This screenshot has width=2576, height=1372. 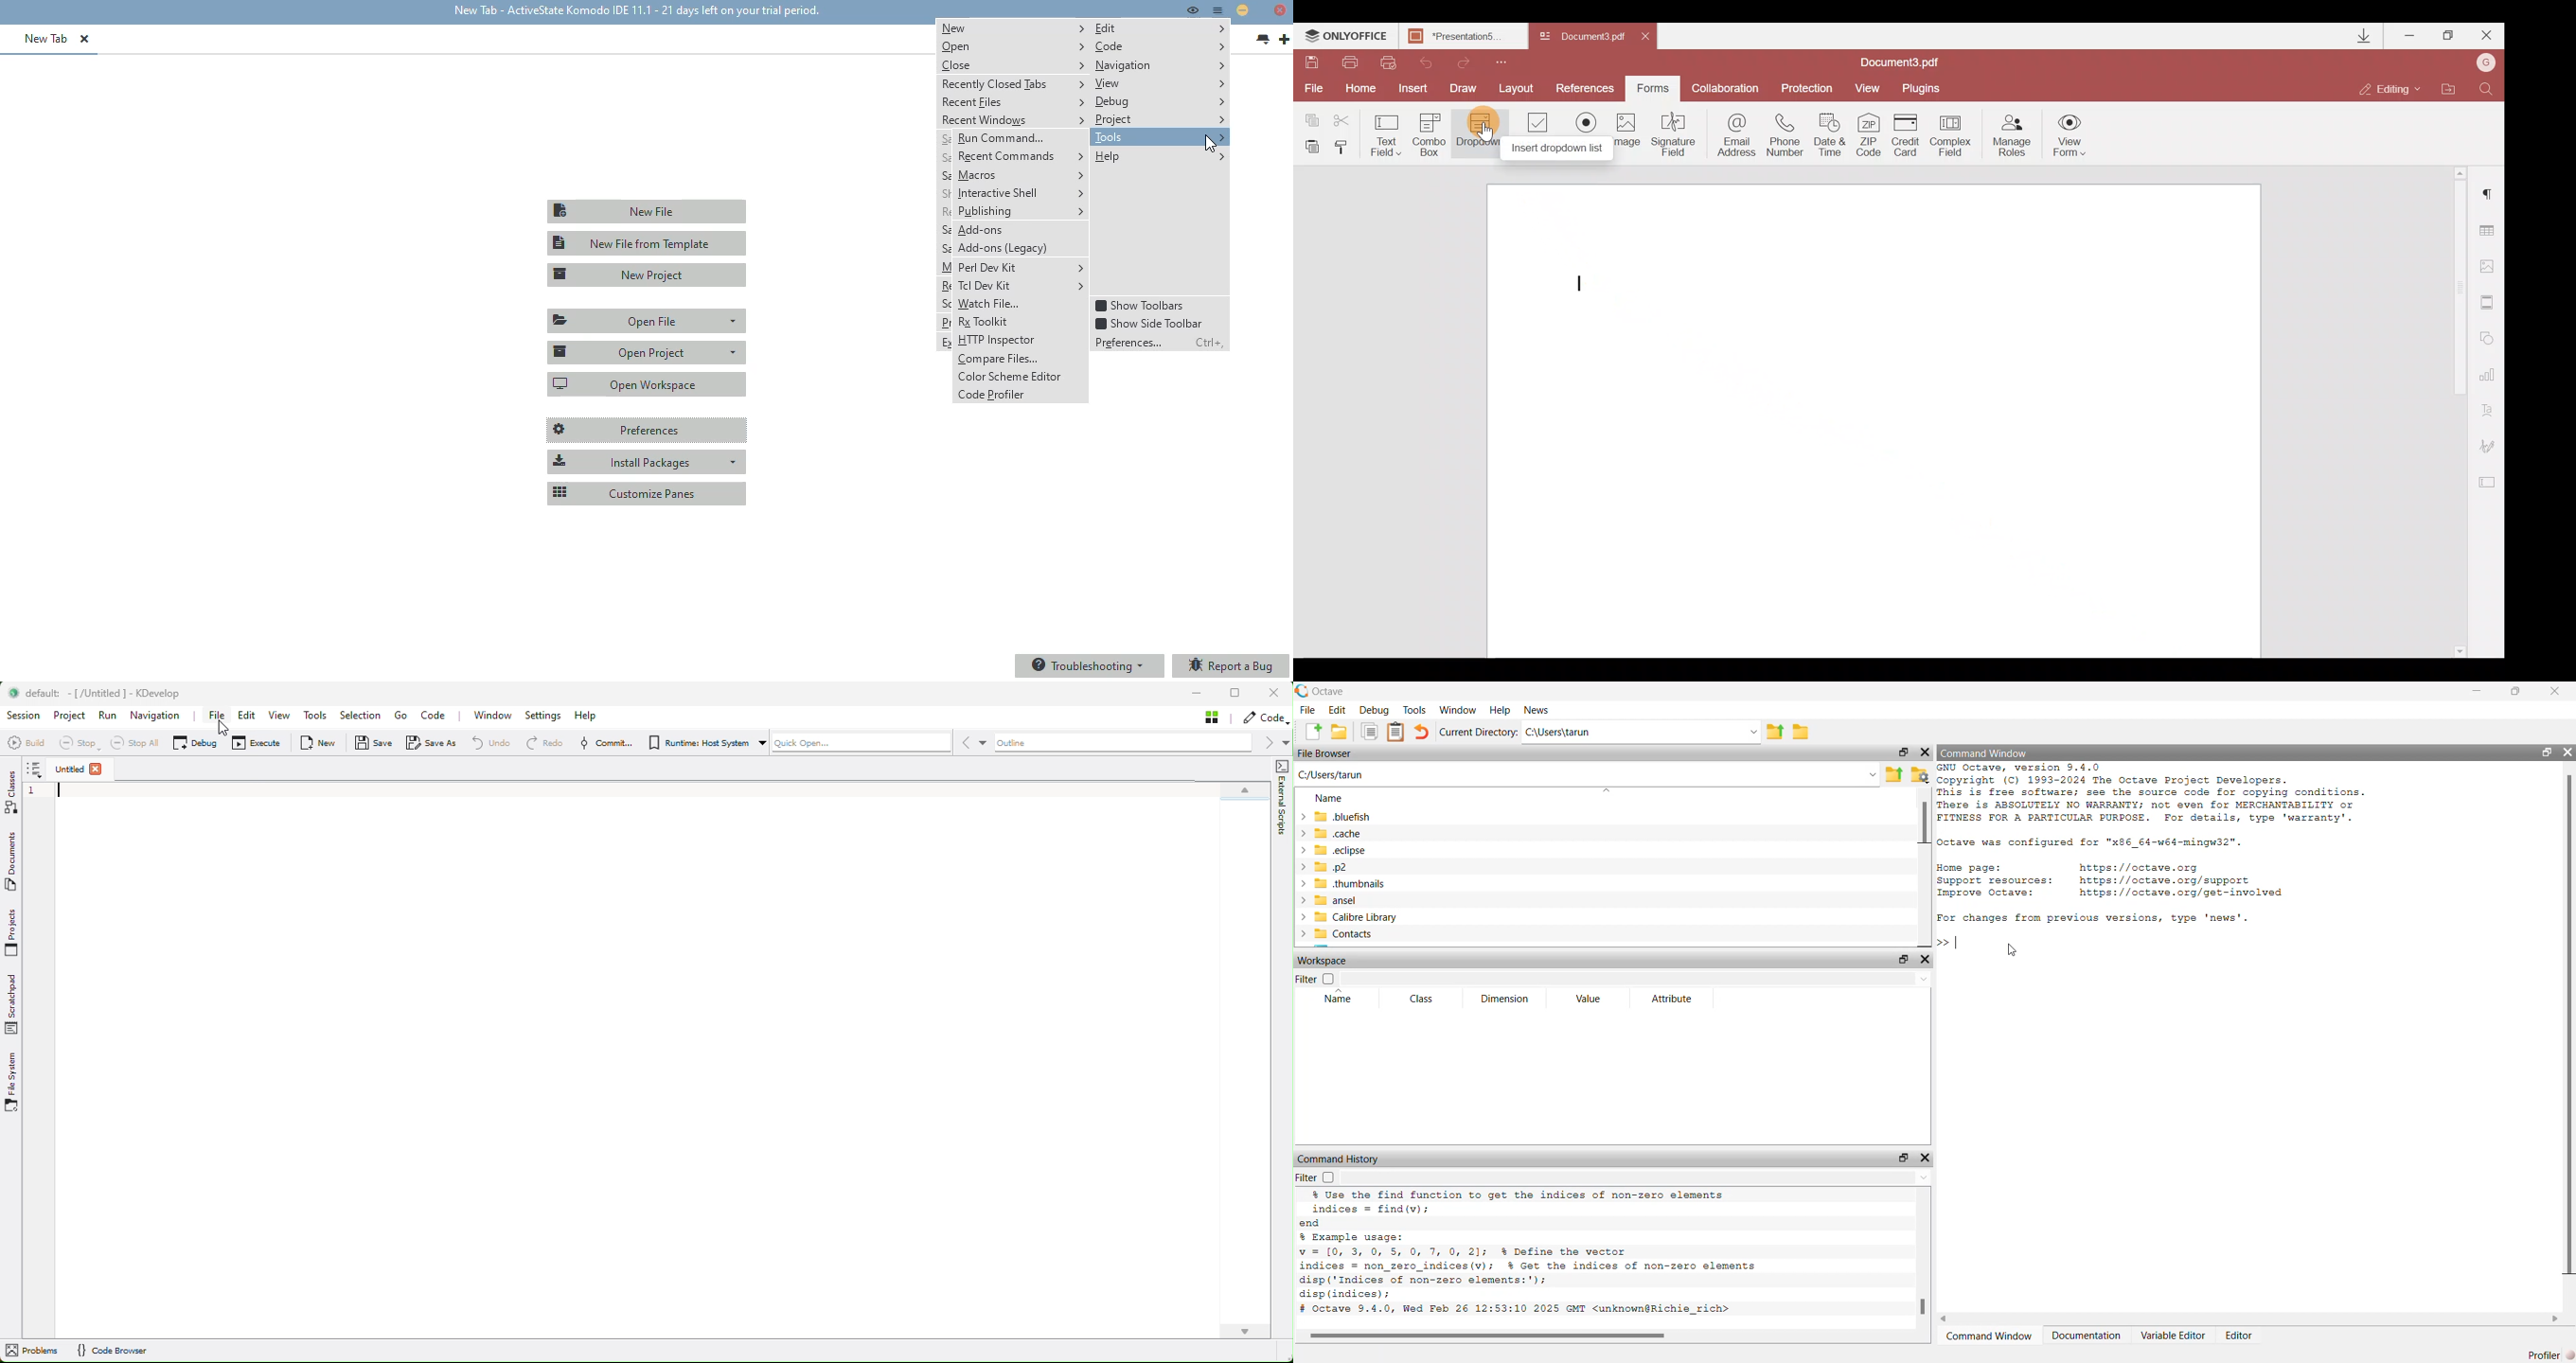 What do you see at coordinates (1425, 1000) in the screenshot?
I see `Class` at bounding box center [1425, 1000].